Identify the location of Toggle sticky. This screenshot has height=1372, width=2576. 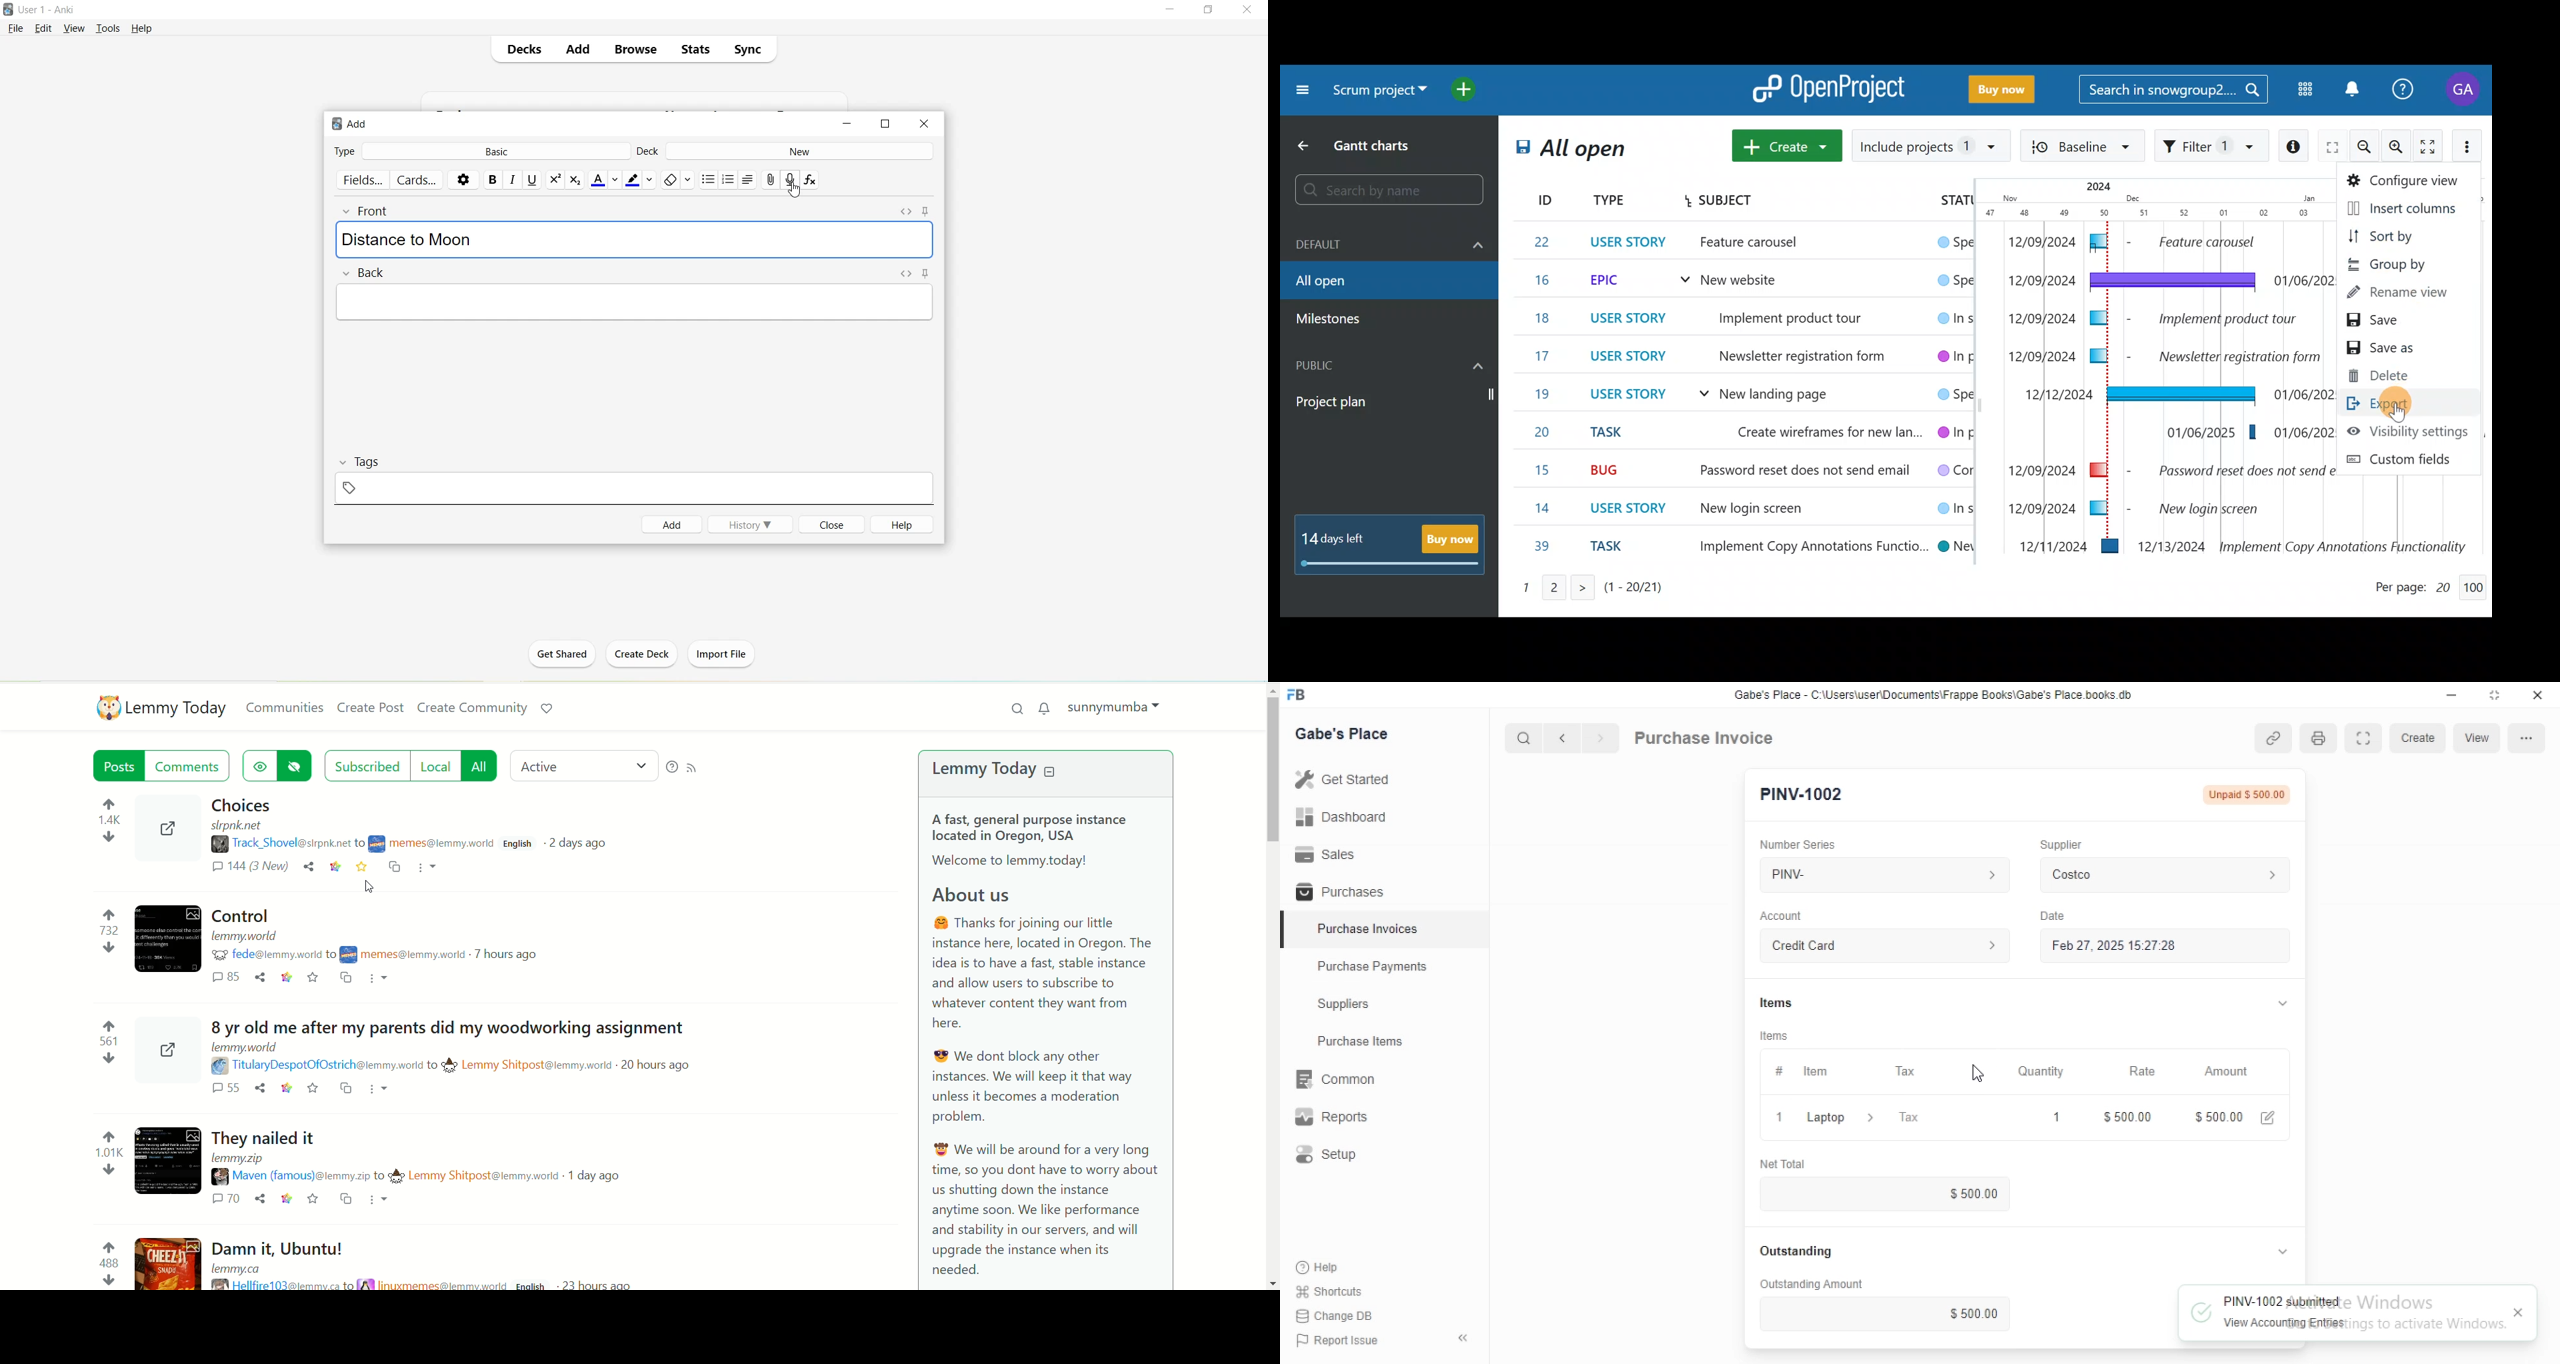
(928, 211).